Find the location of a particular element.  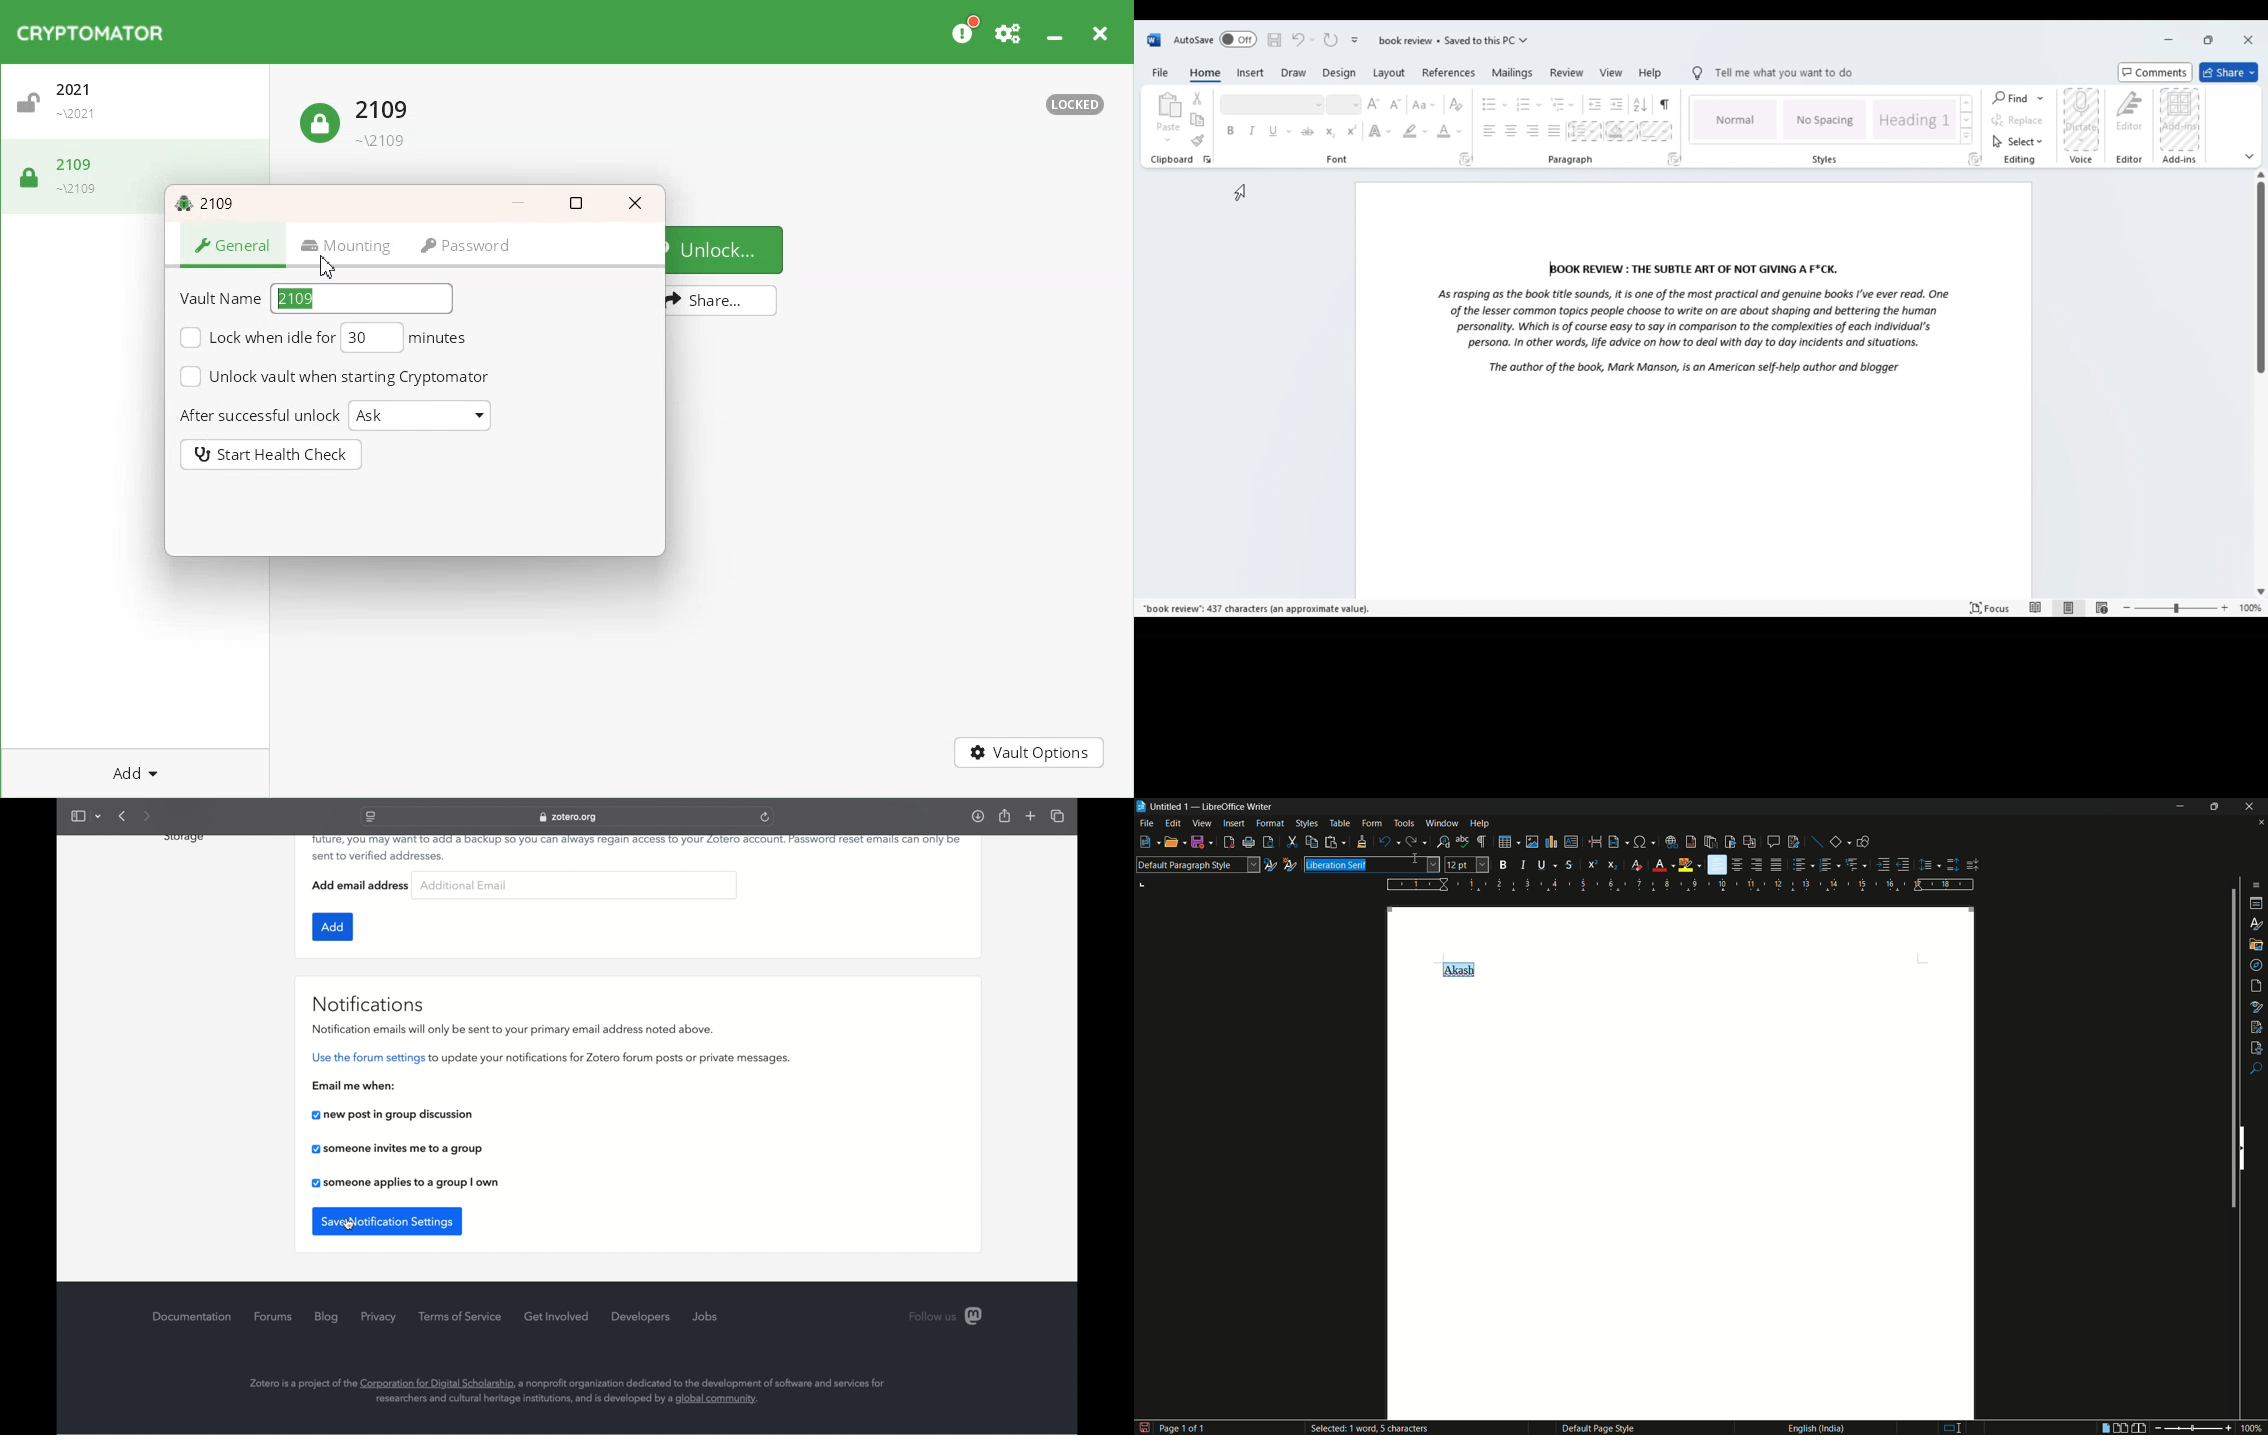

developers is located at coordinates (641, 1317).